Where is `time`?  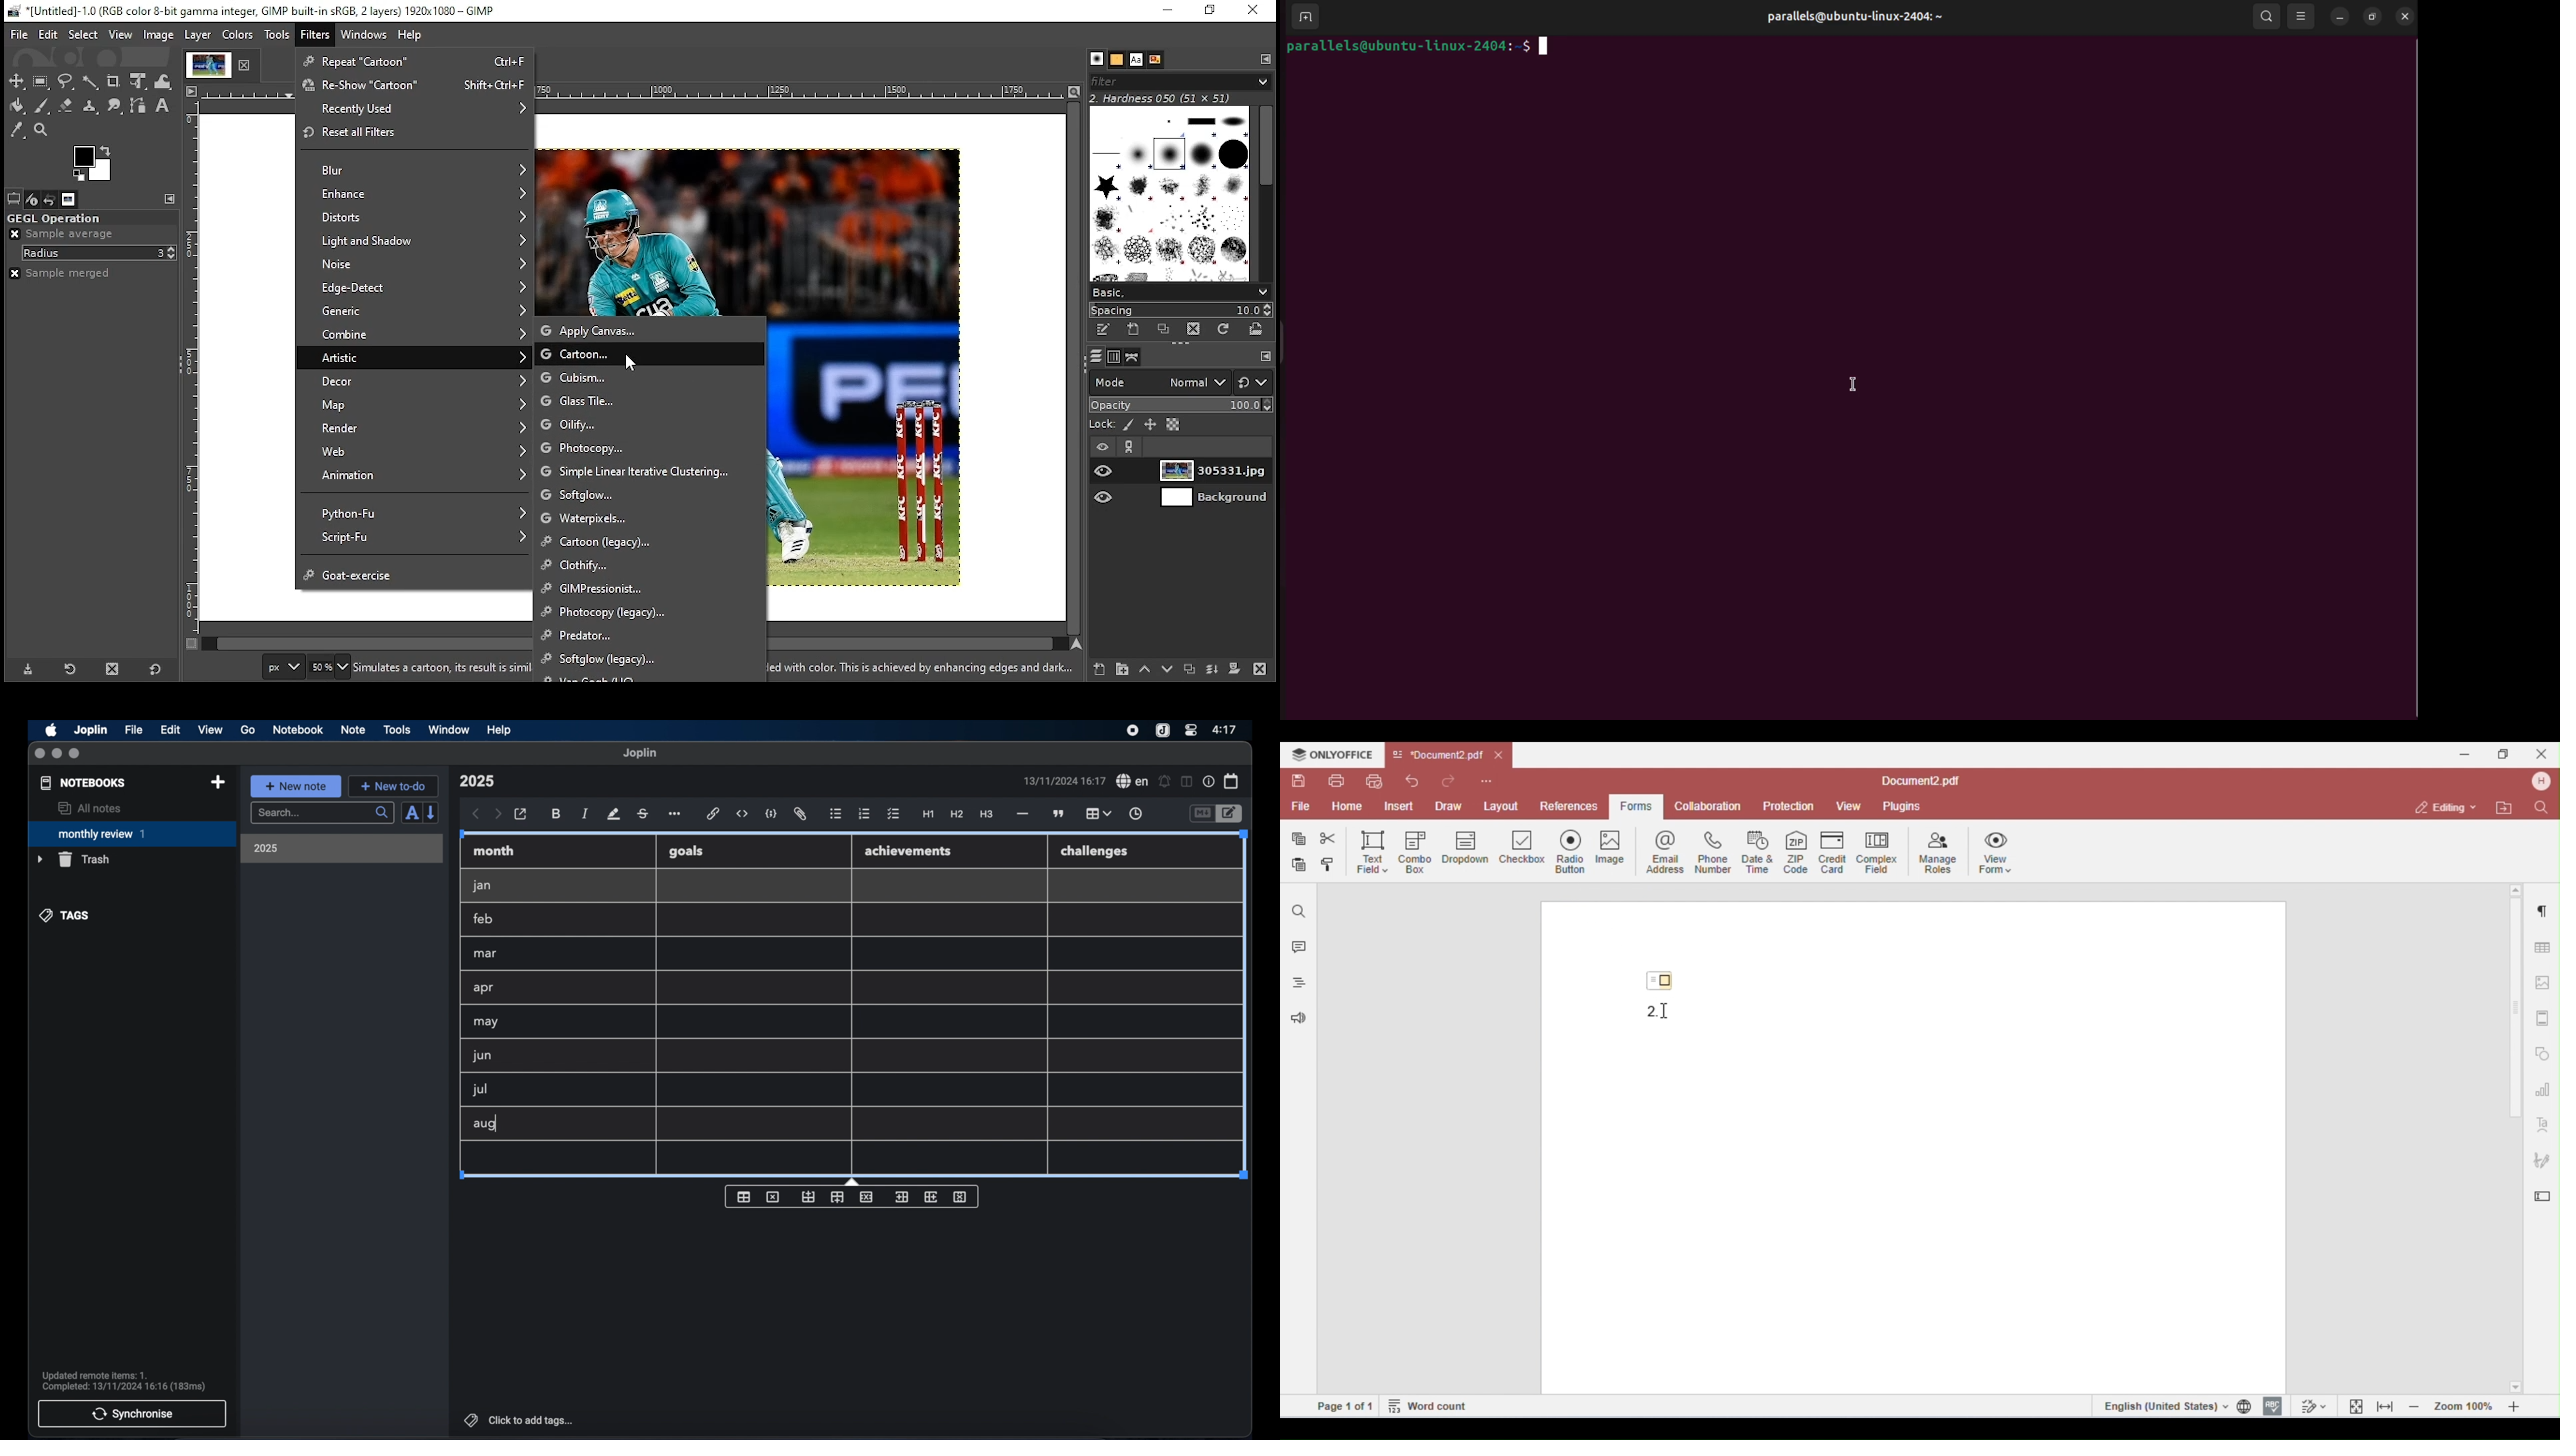
time is located at coordinates (1226, 729).